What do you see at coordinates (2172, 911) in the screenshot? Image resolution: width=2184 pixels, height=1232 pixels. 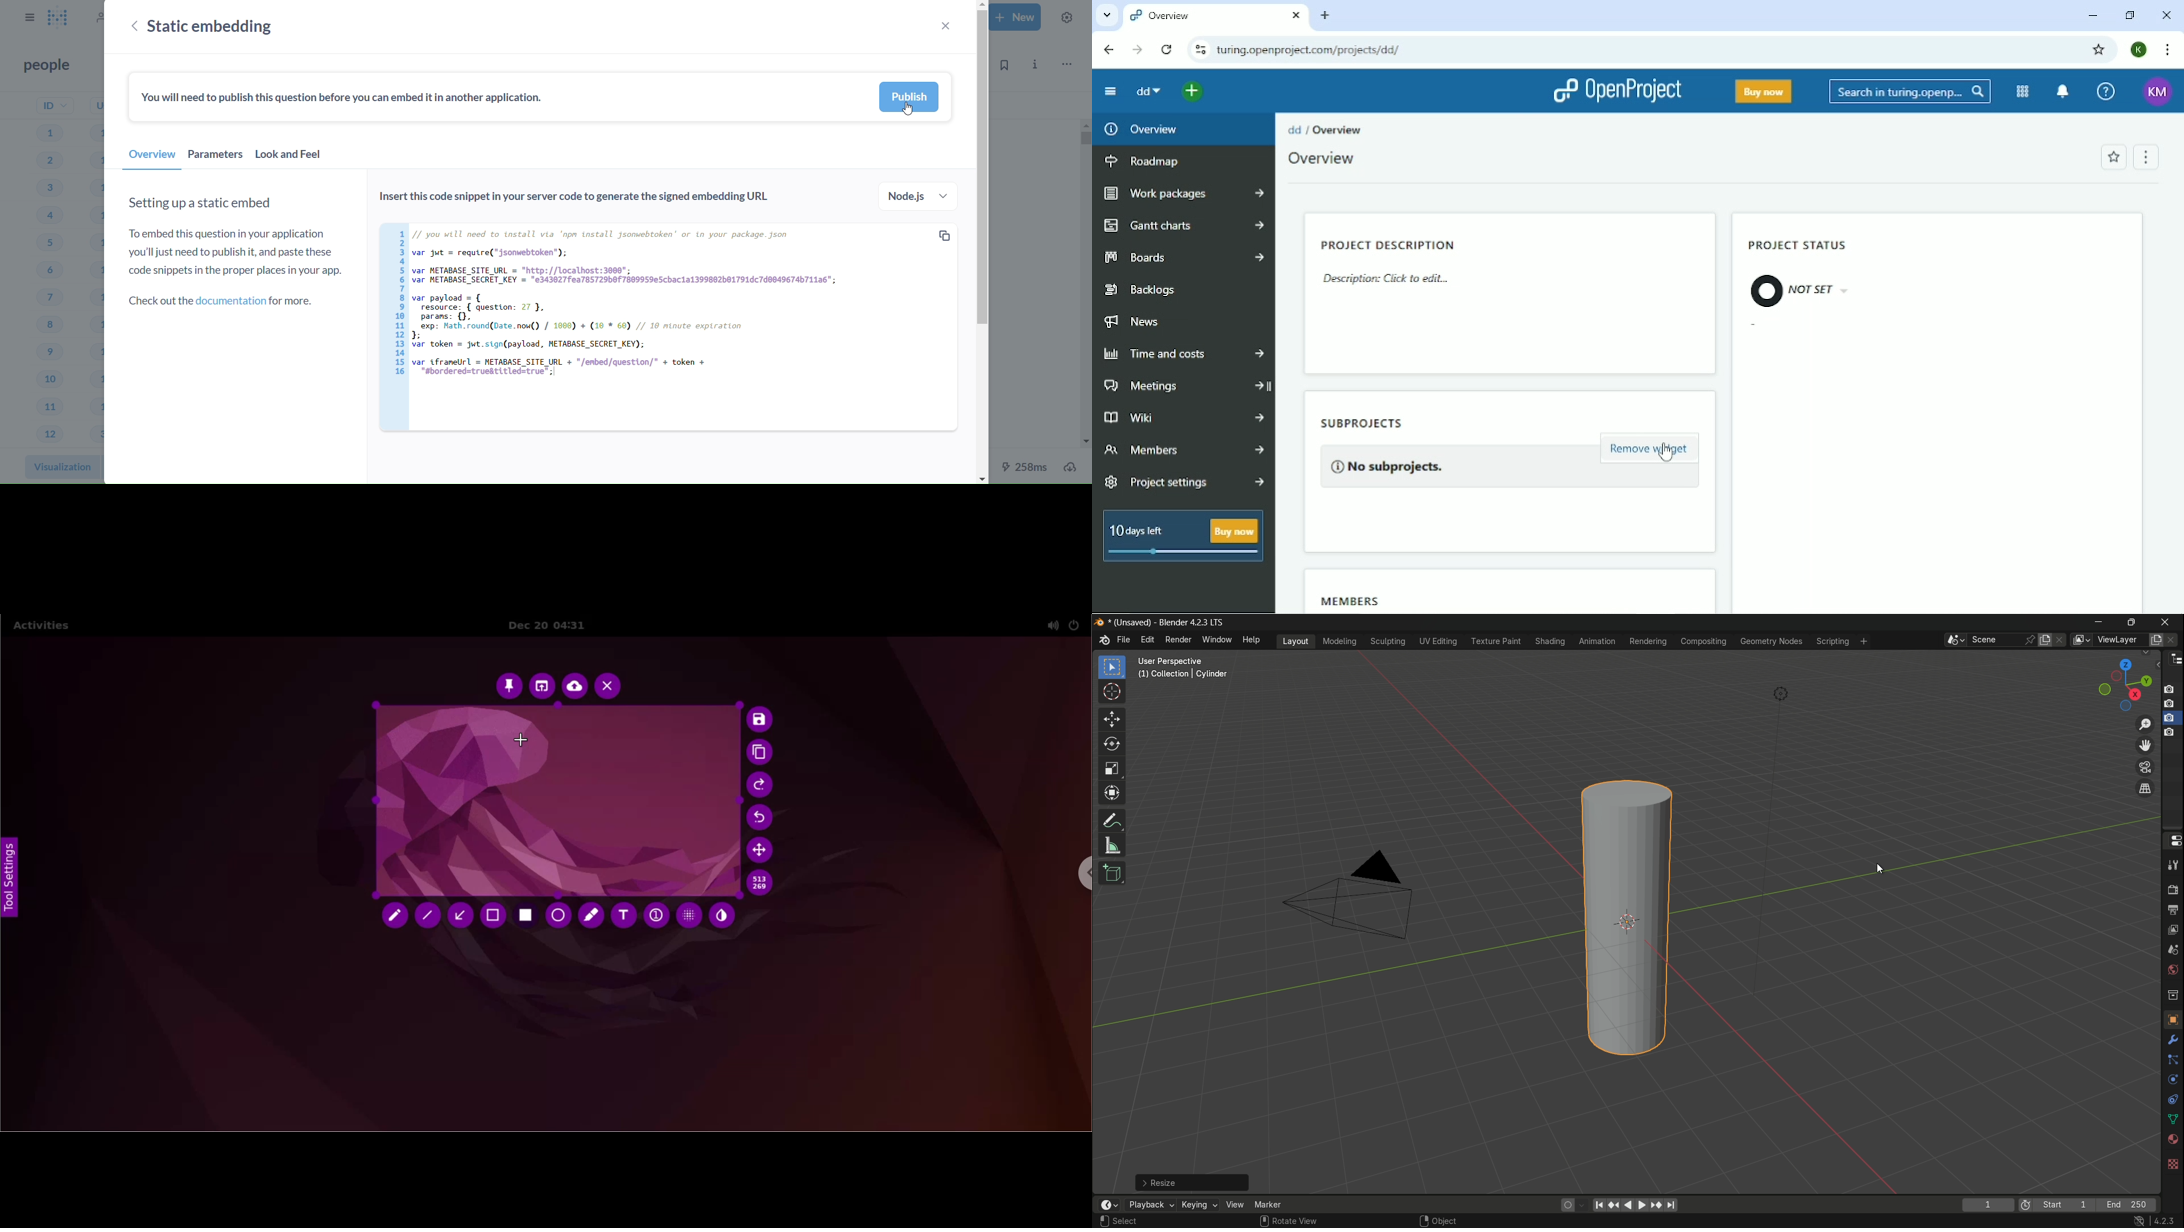 I see `output` at bounding box center [2172, 911].